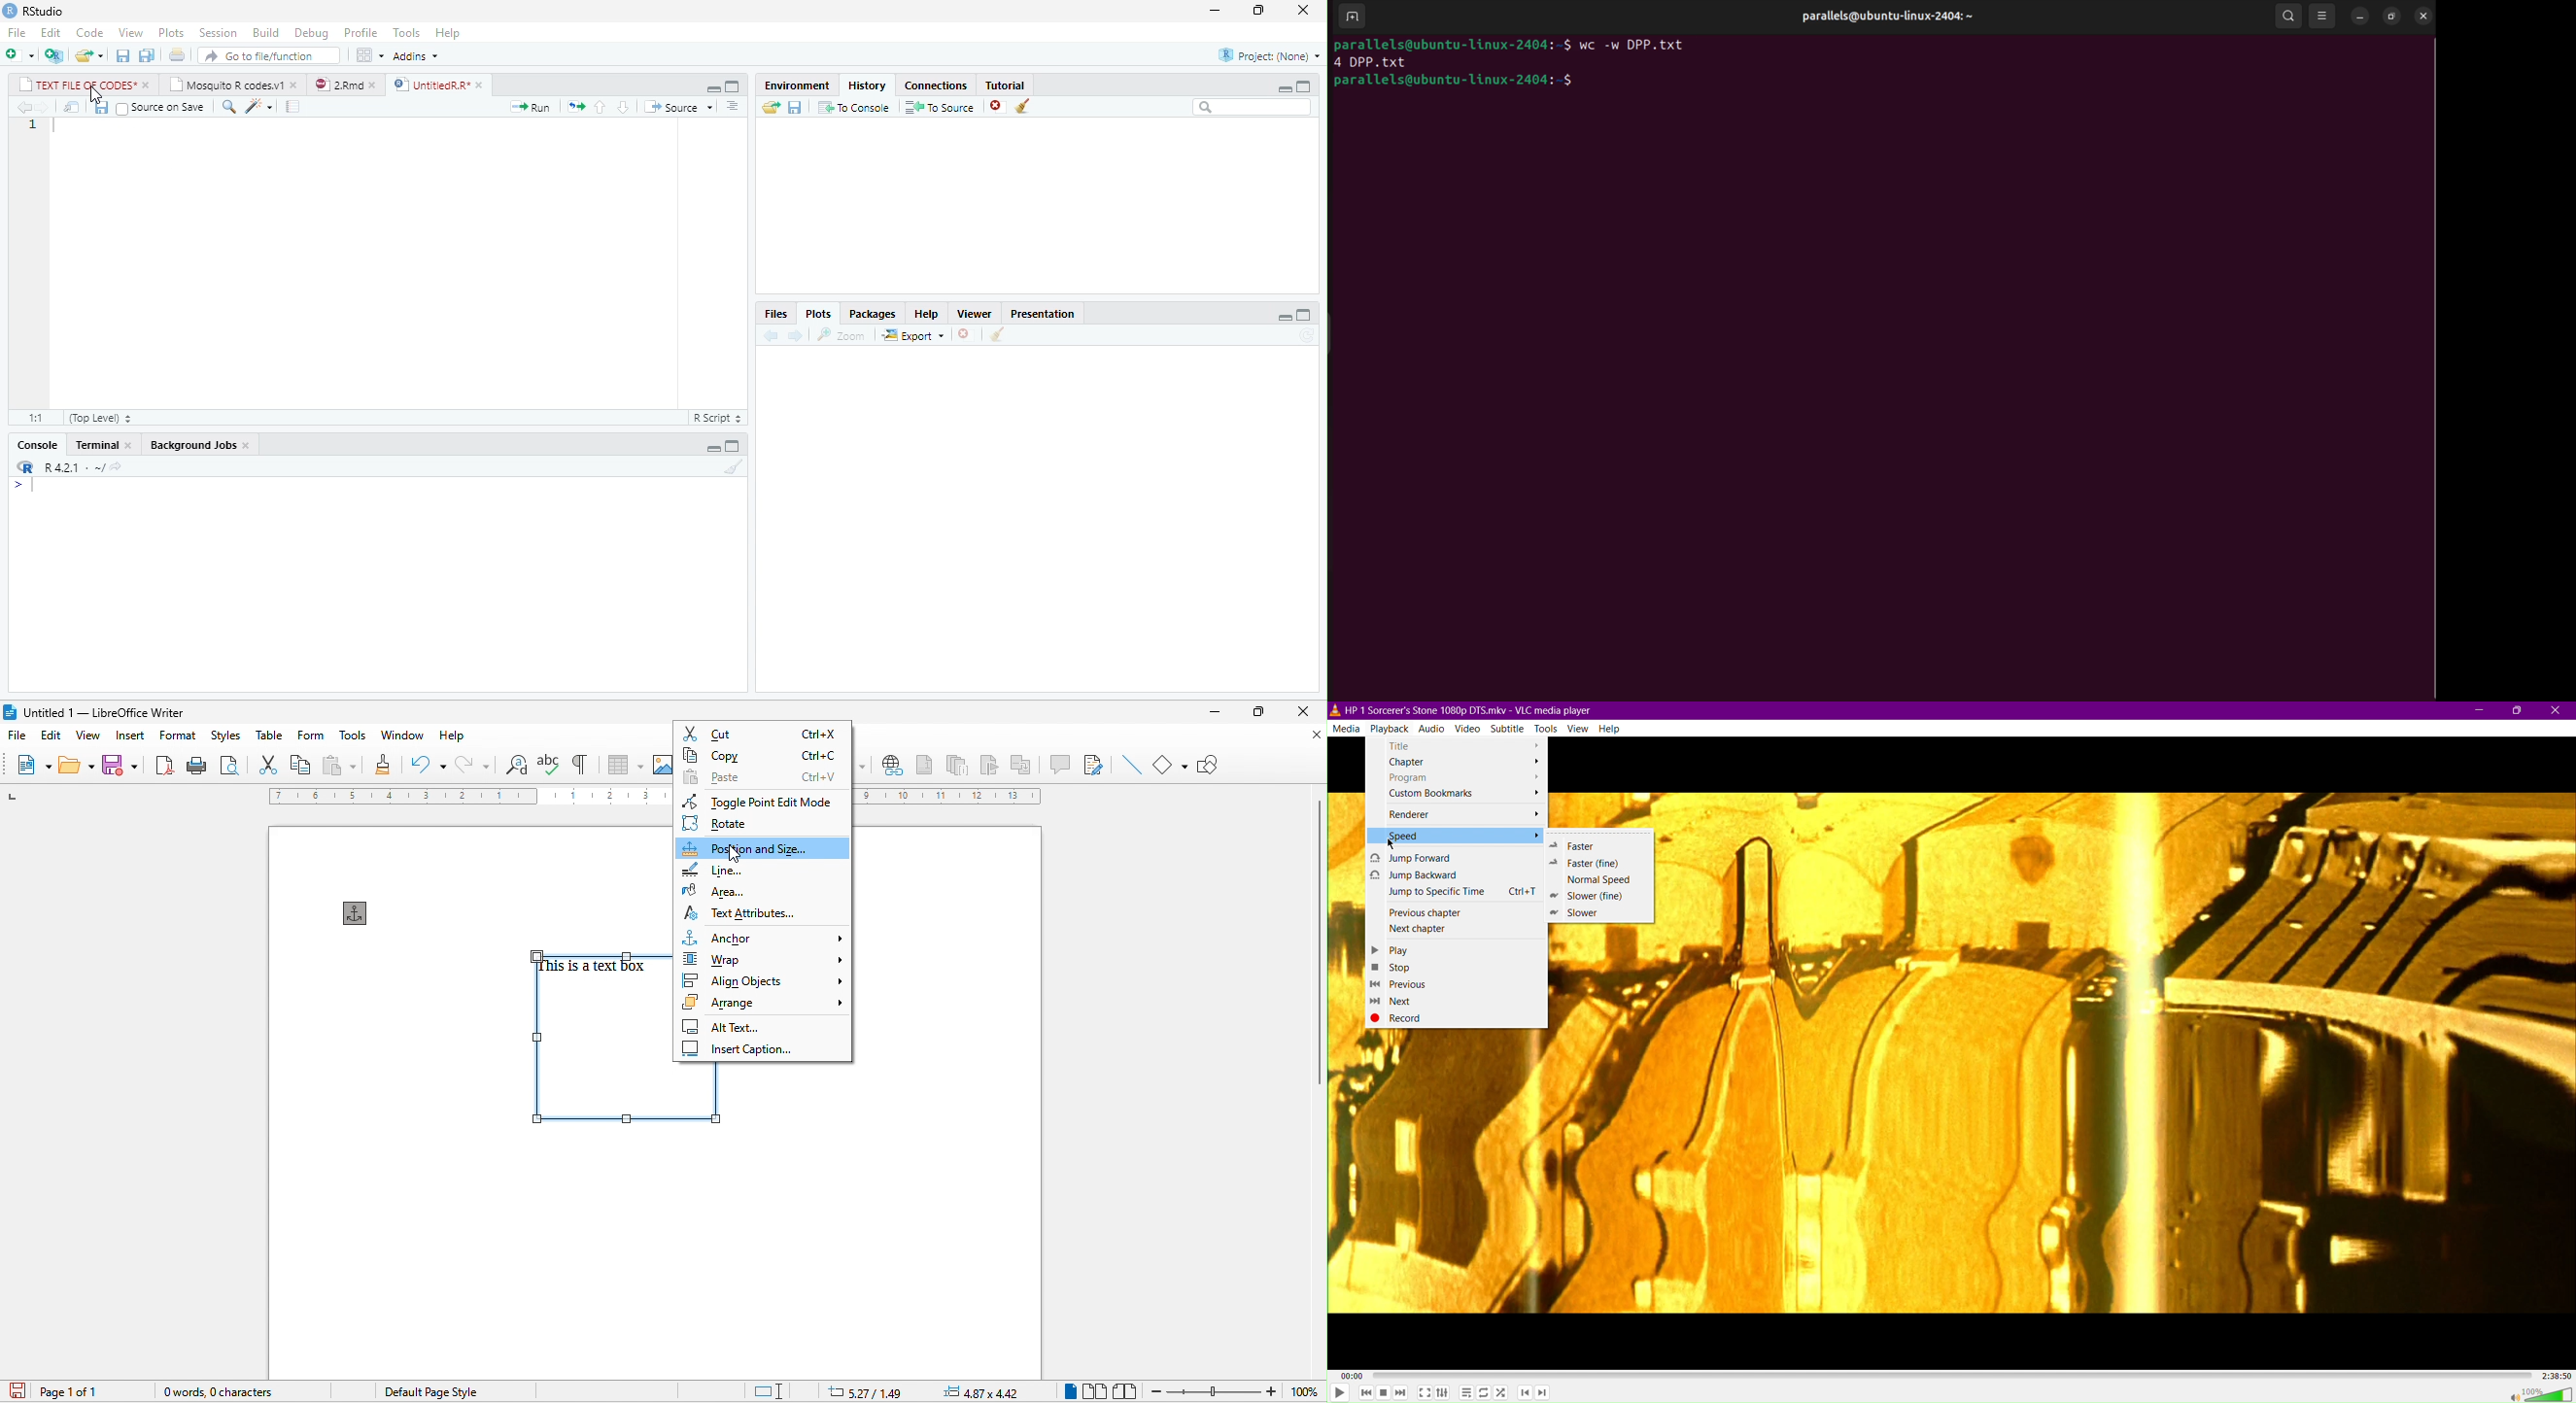 The image size is (2576, 1428). Describe the element at coordinates (370, 55) in the screenshot. I see `options` at that location.